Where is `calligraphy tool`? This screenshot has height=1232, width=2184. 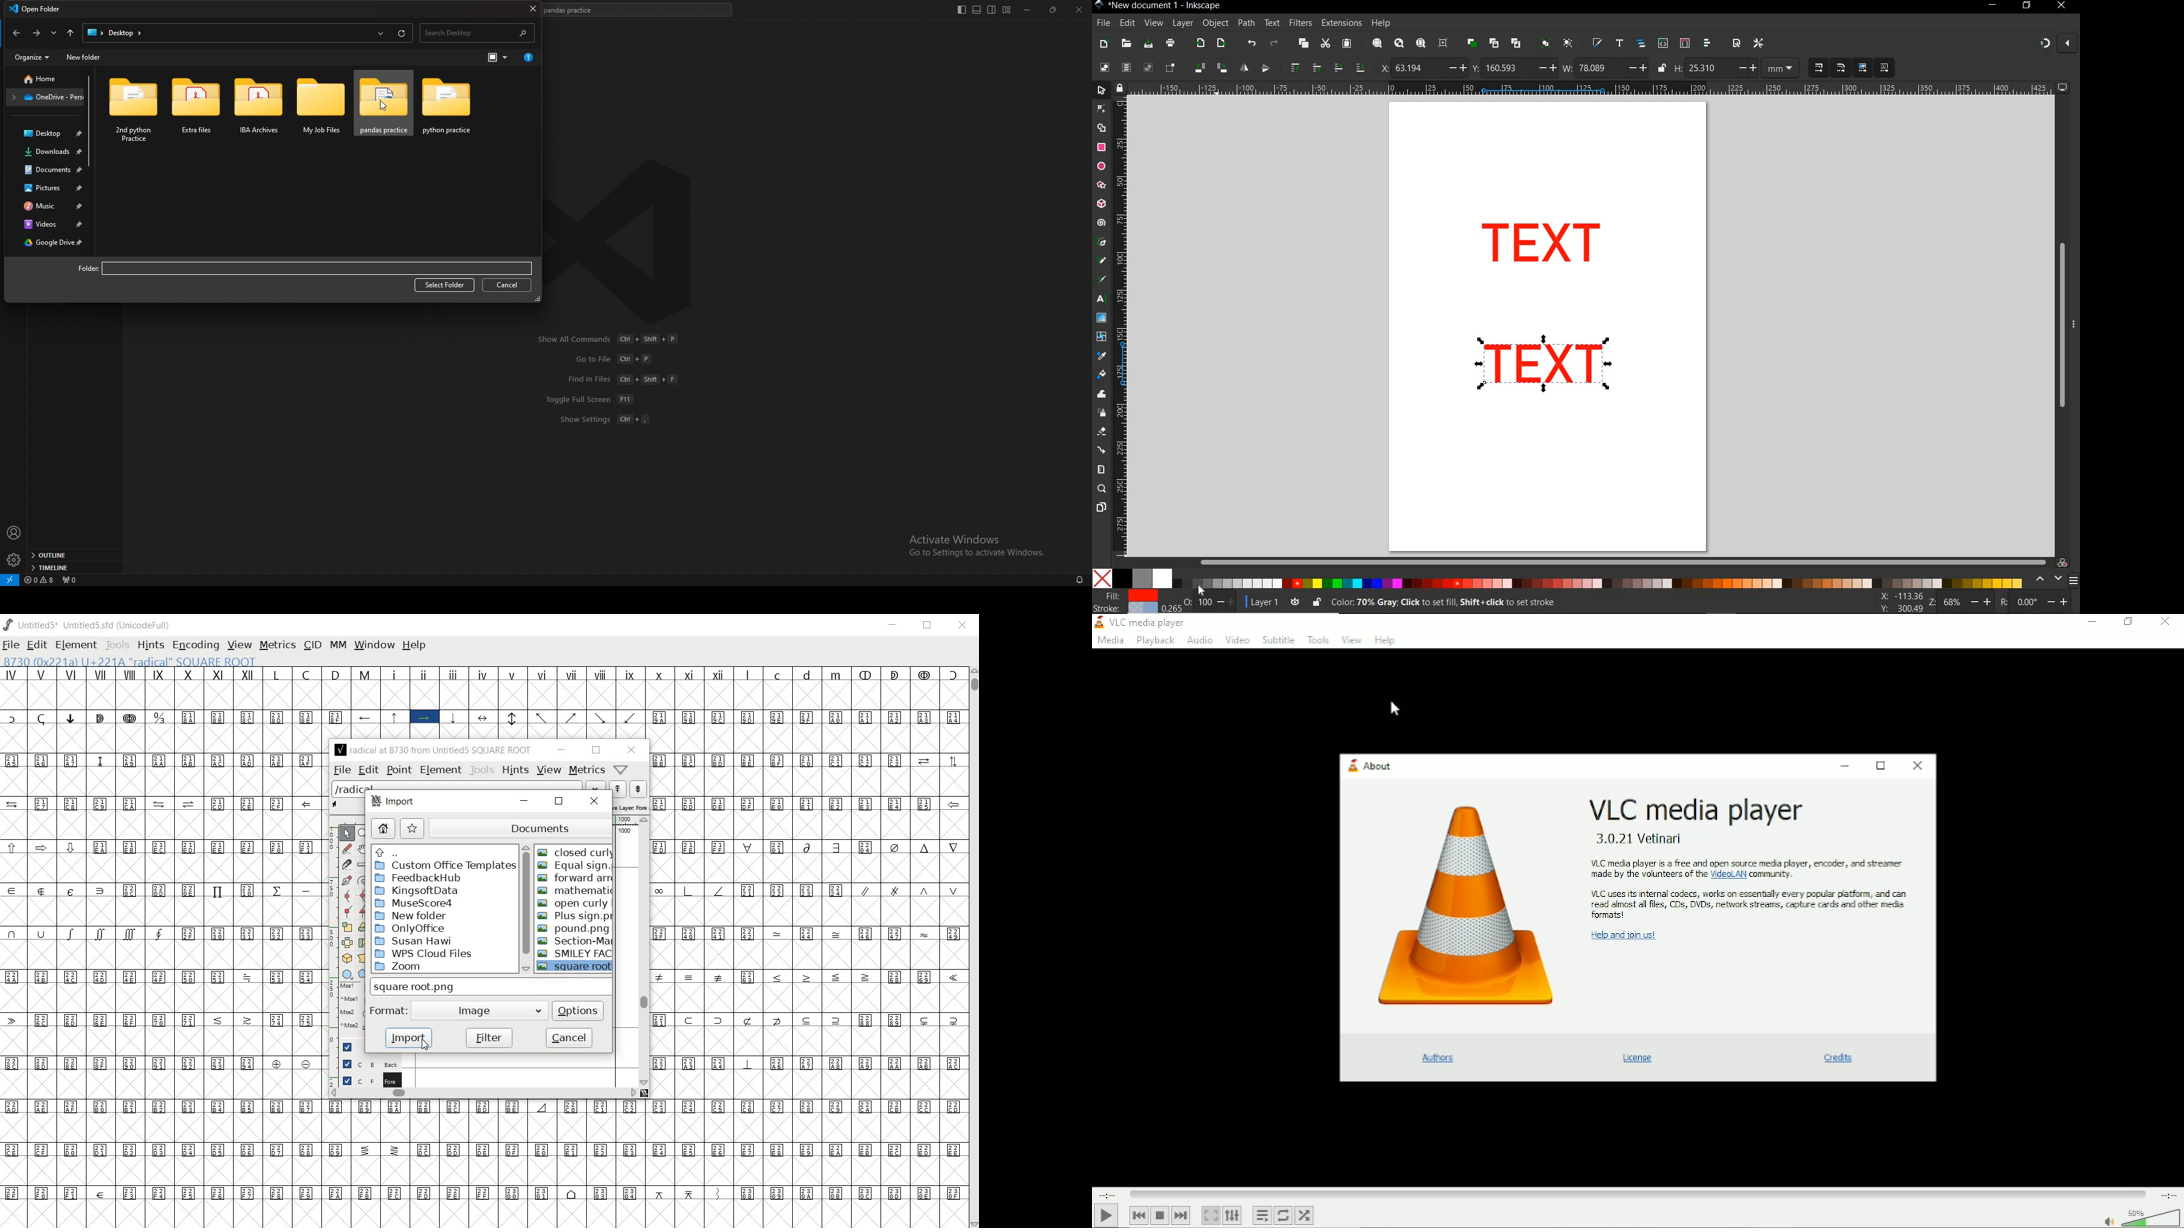 calligraphy tool is located at coordinates (1104, 280).